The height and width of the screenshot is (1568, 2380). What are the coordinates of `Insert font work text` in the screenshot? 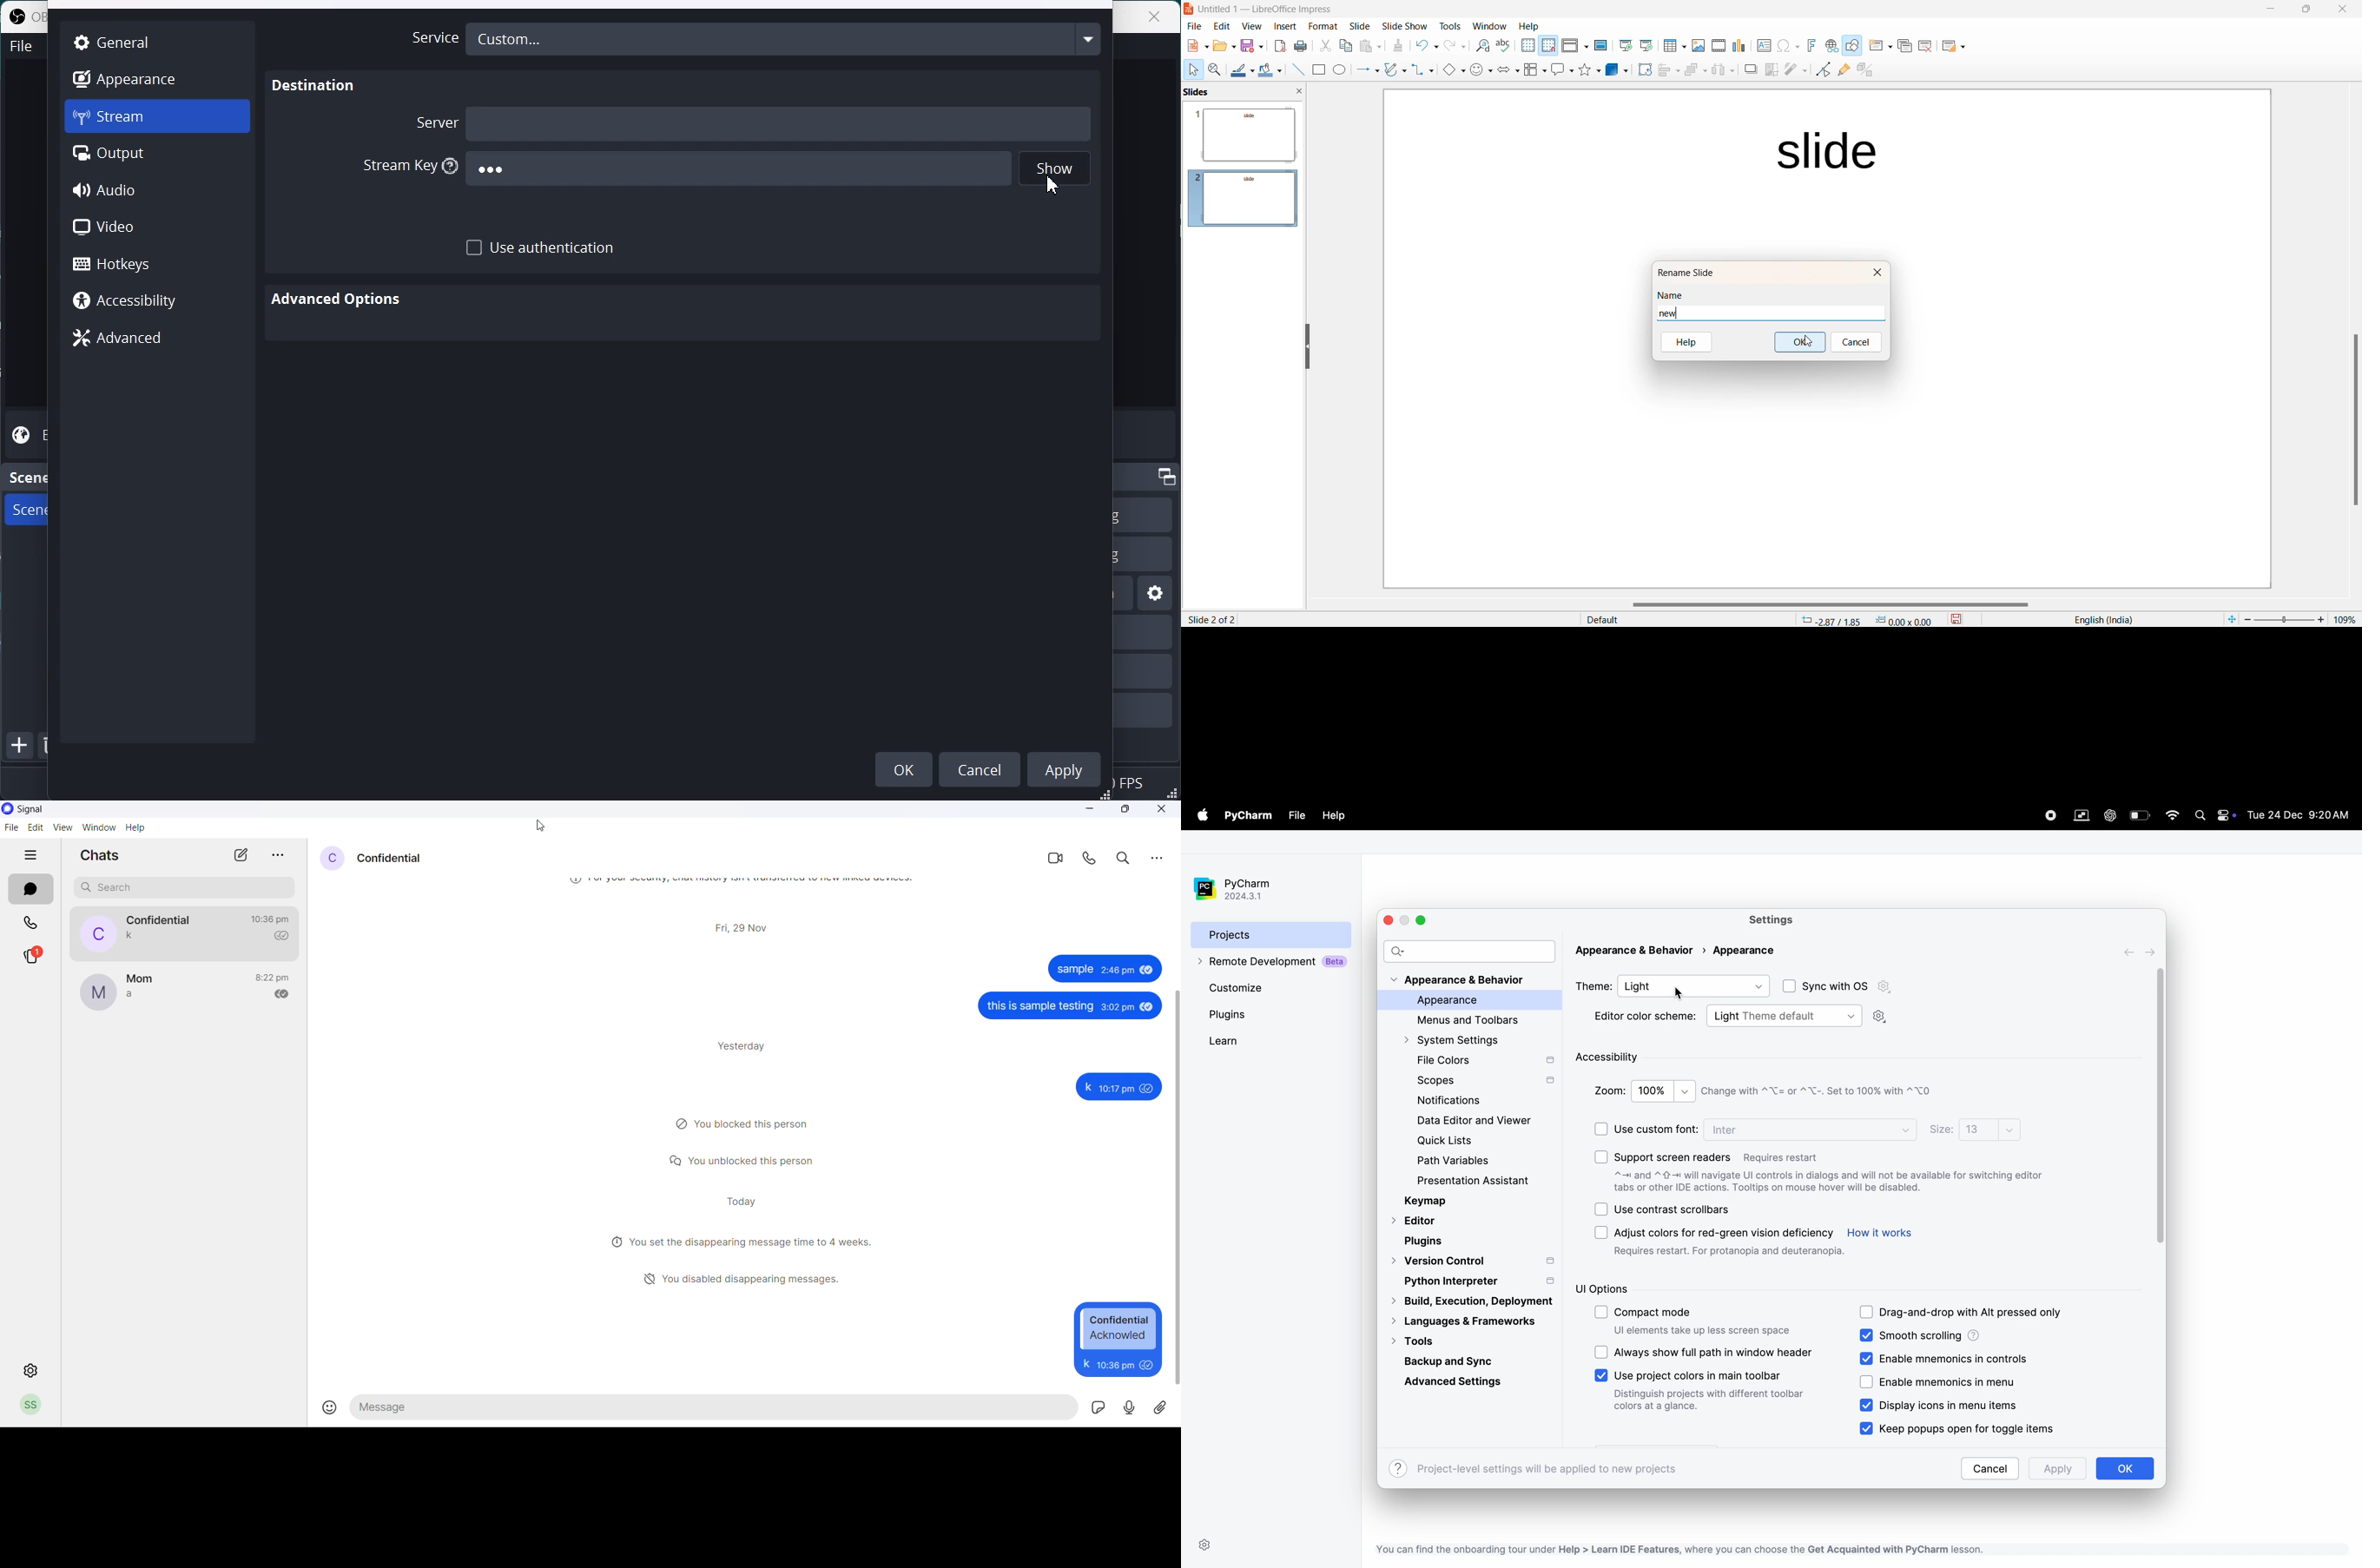 It's located at (1811, 46).